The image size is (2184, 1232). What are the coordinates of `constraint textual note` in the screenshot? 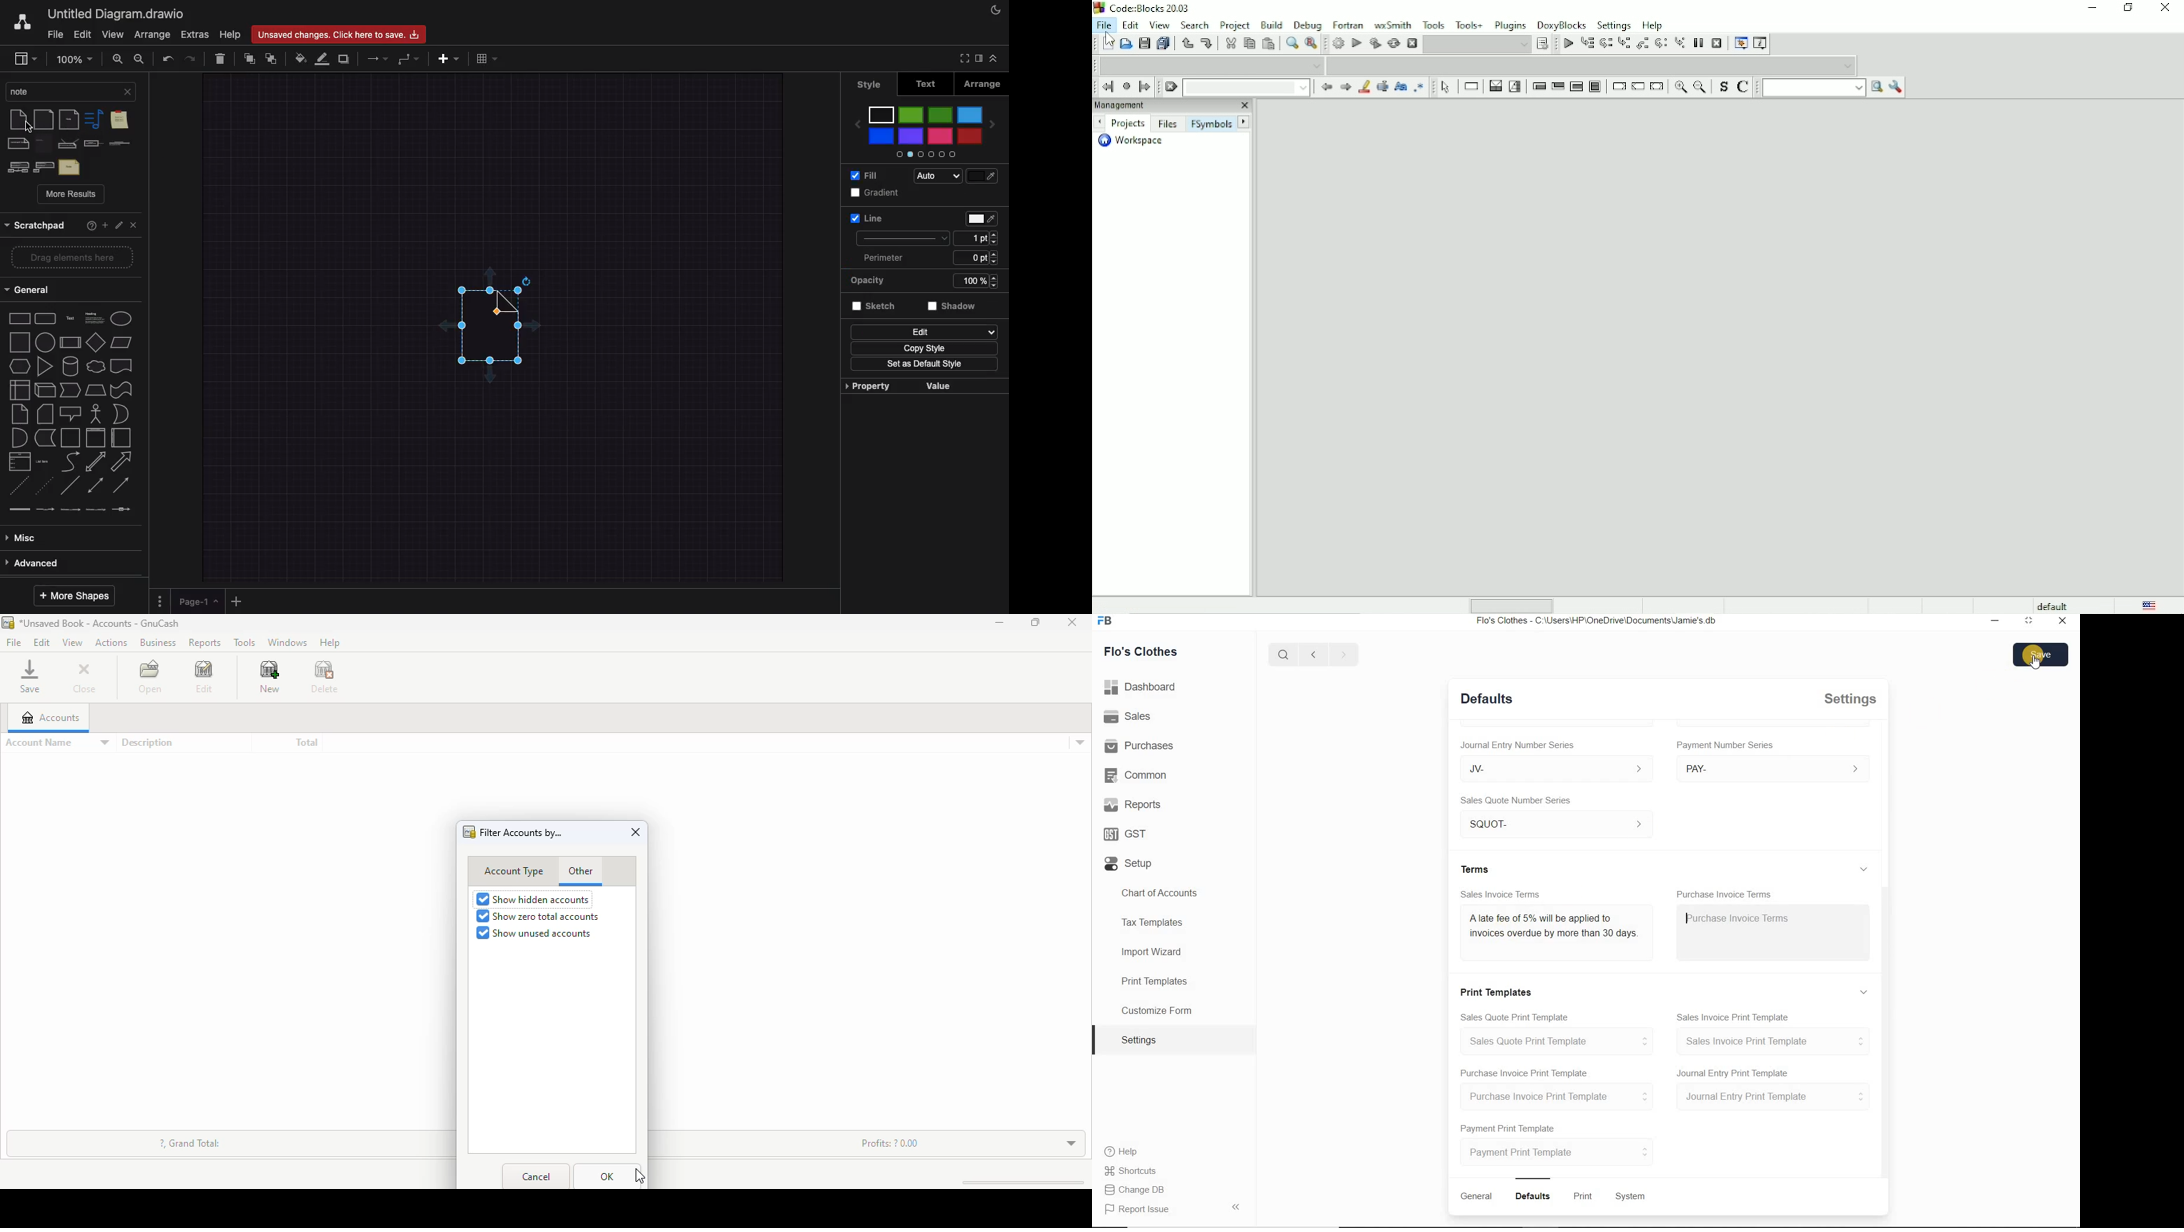 It's located at (93, 144).